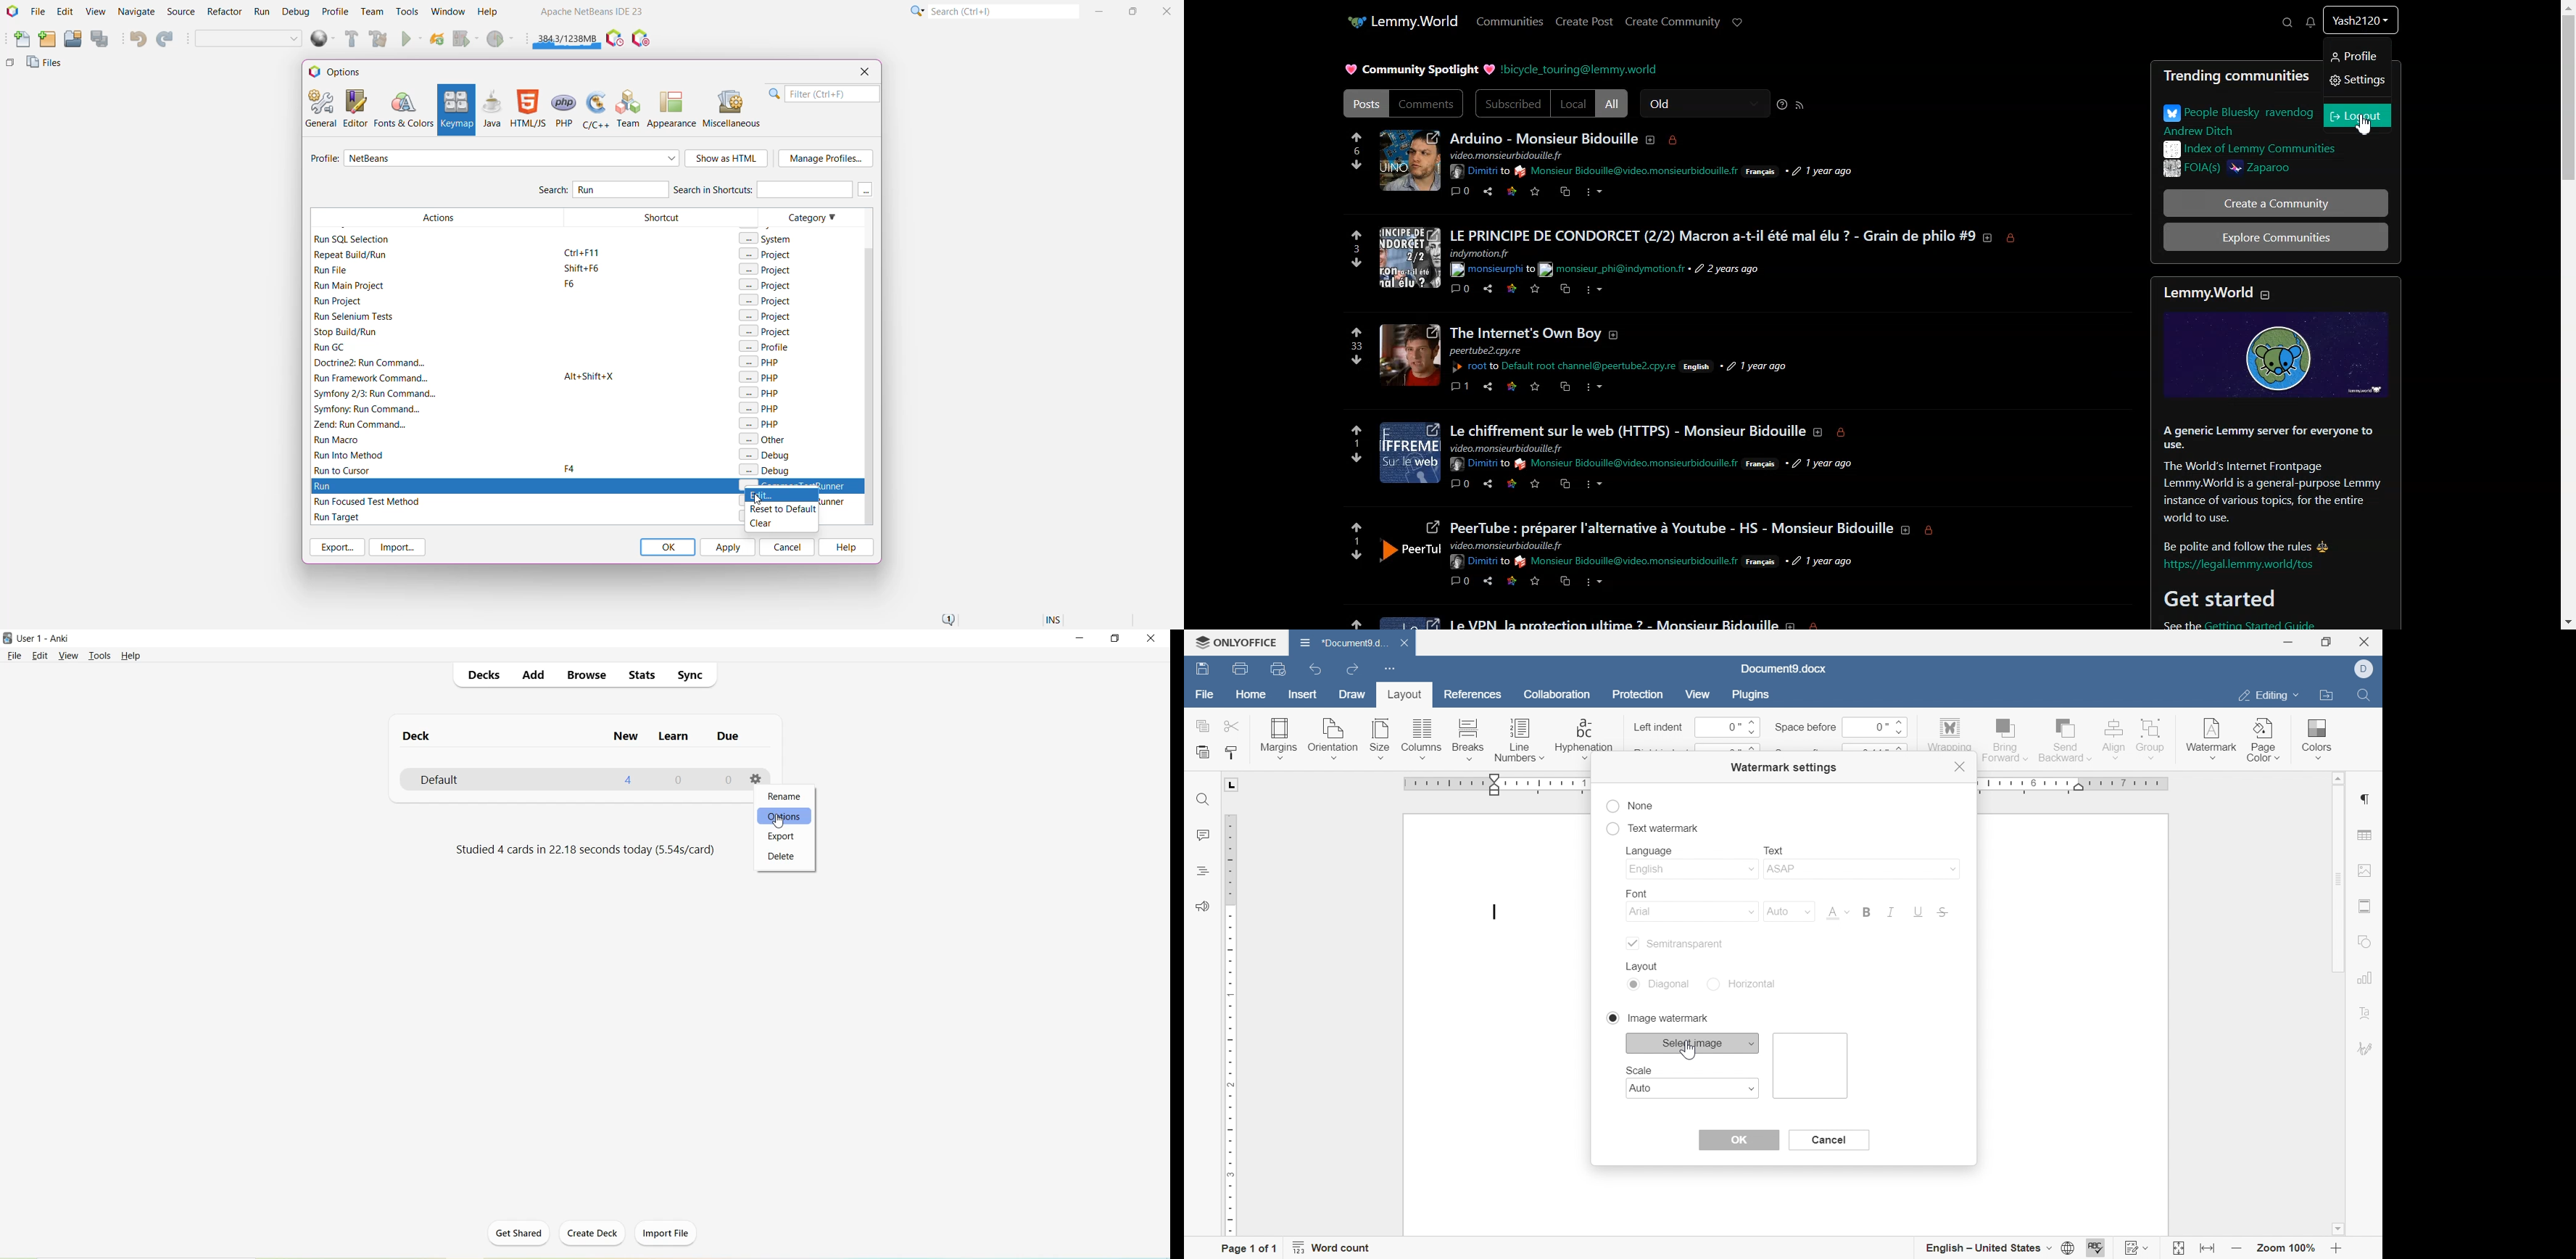  Describe the element at coordinates (1351, 234) in the screenshot. I see `upvotes` at that location.